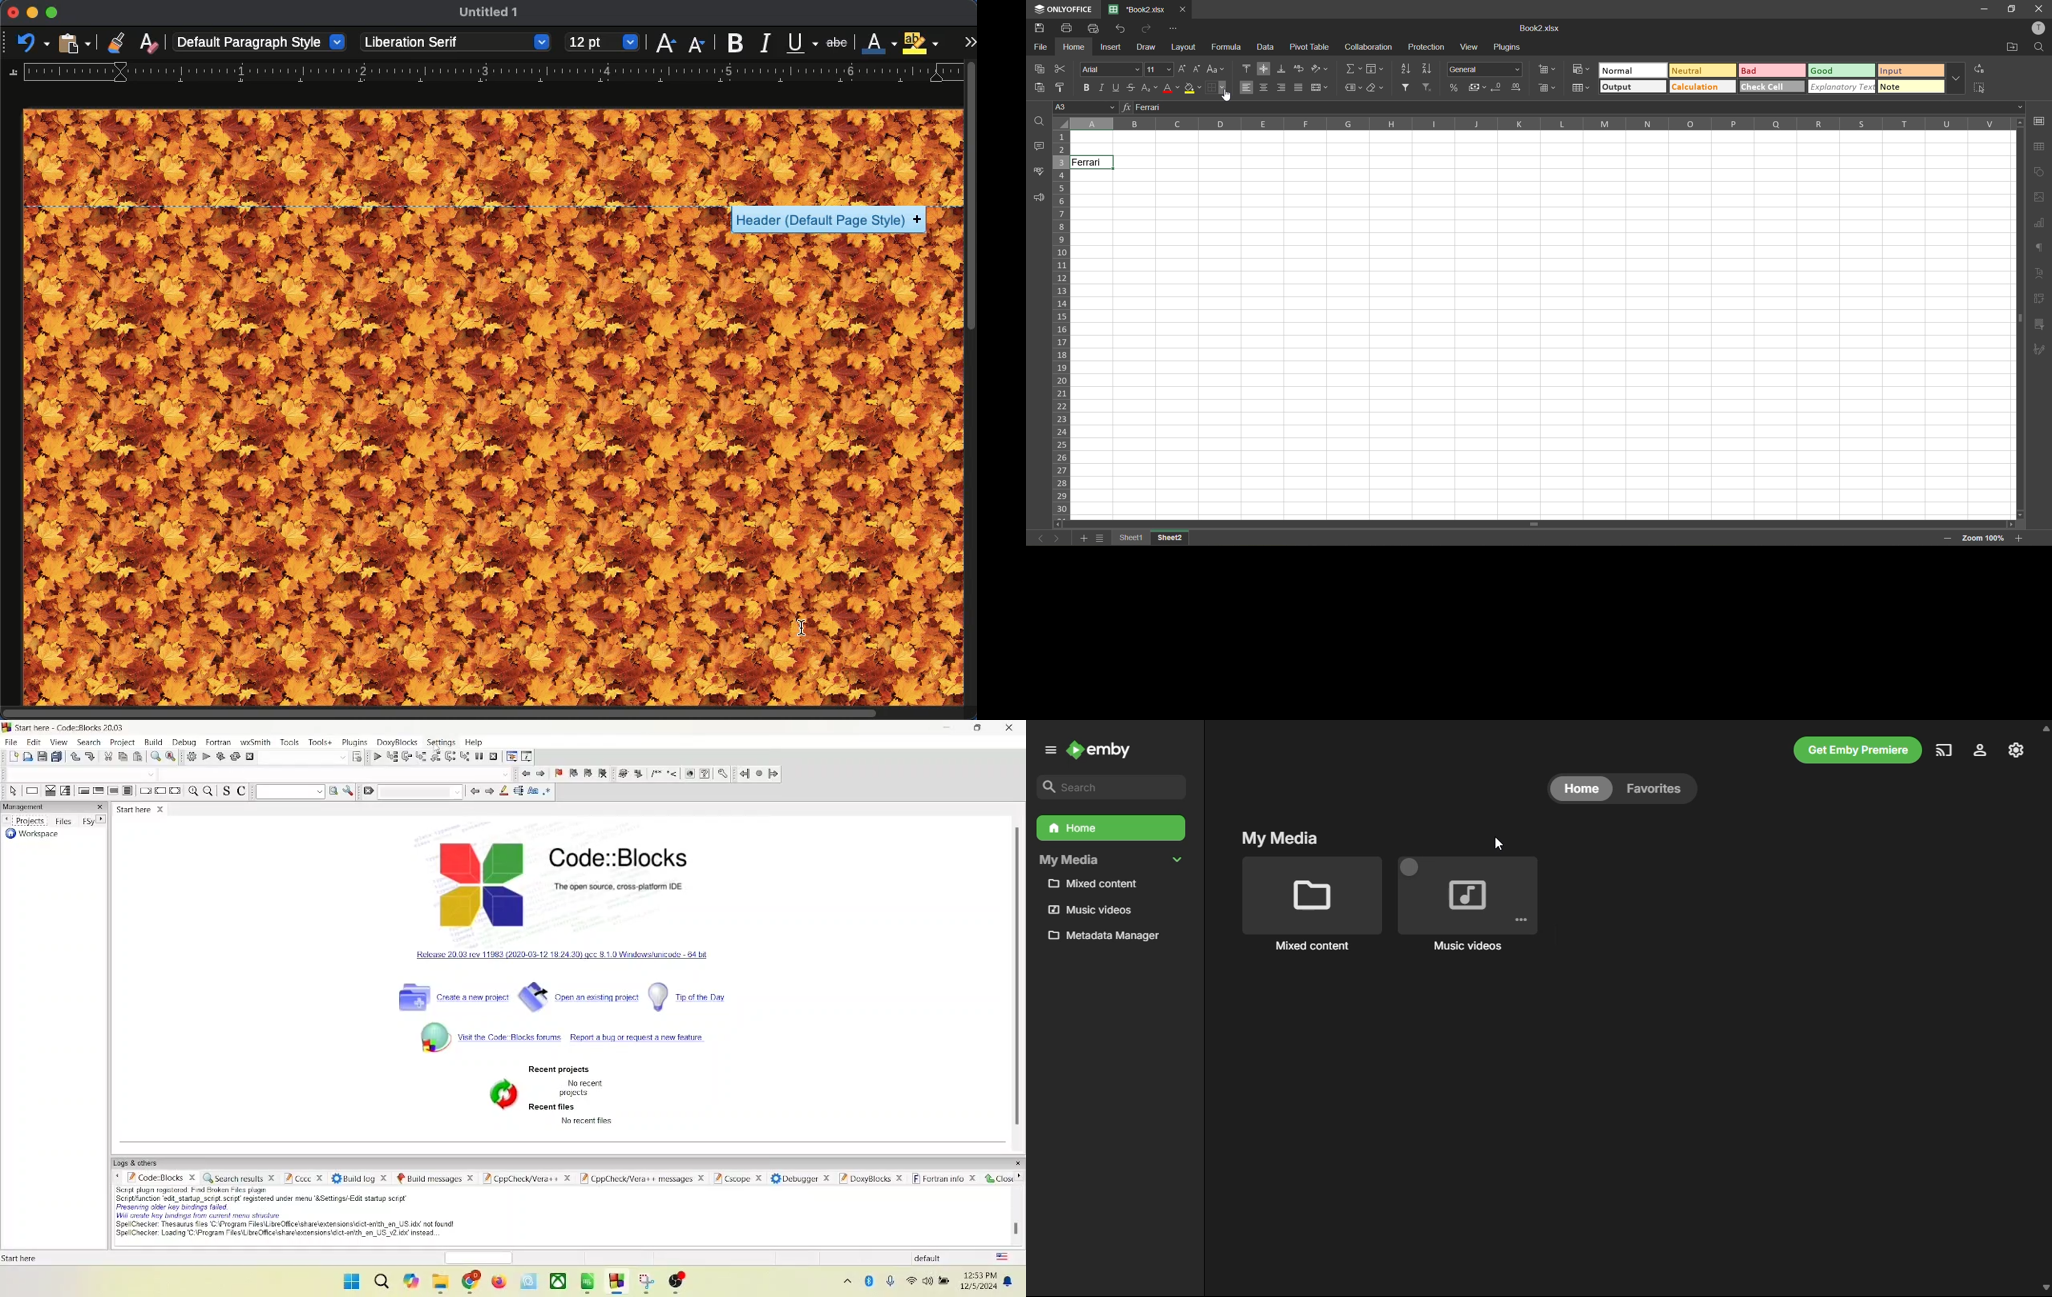 The width and height of the screenshot is (2072, 1316). I want to click on file, so click(1040, 46).